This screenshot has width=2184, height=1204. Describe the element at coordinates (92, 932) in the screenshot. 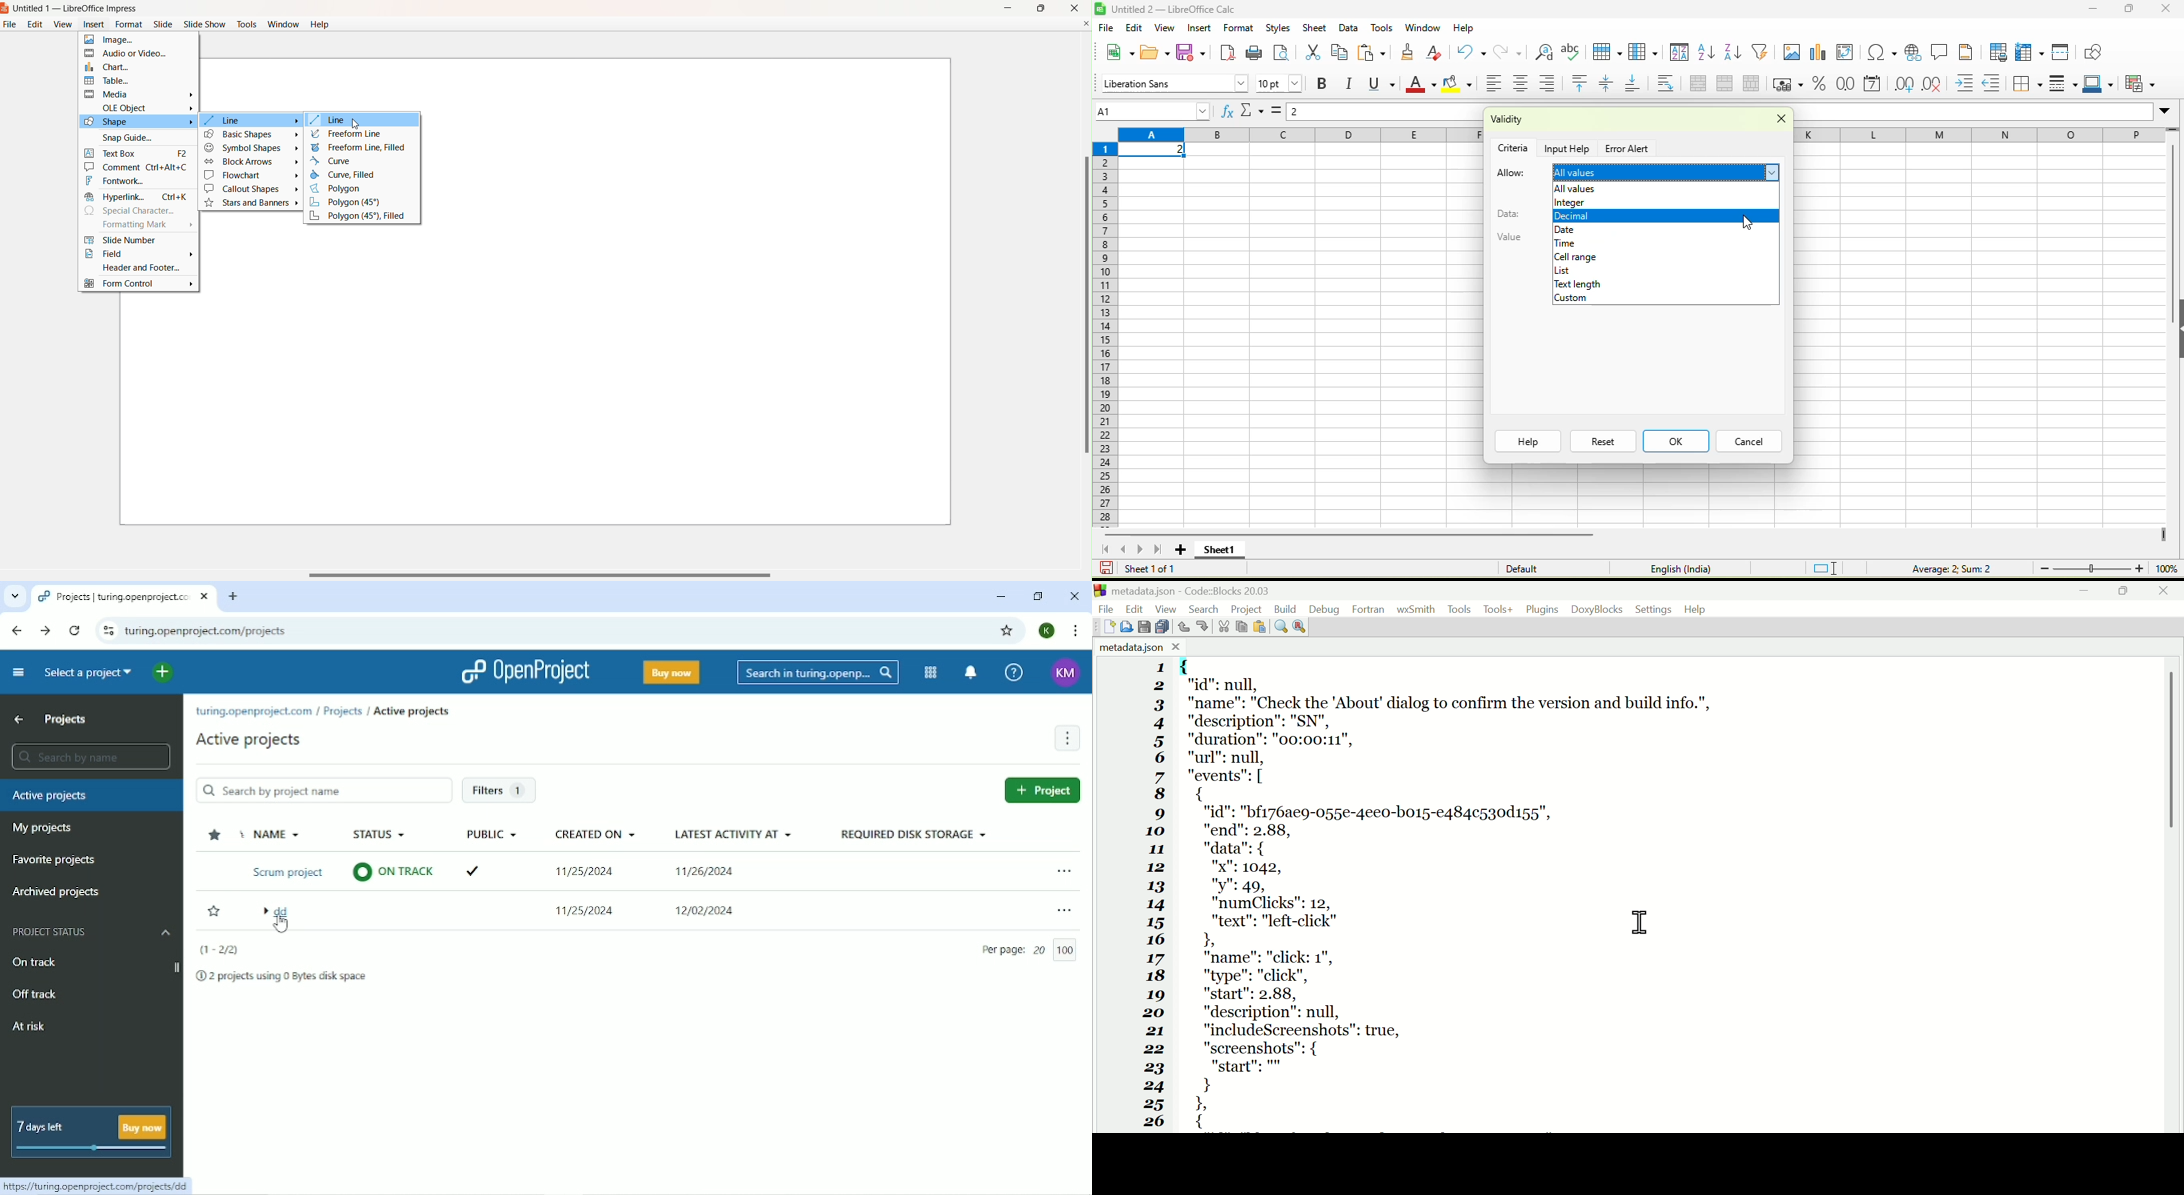

I see `Project status` at that location.